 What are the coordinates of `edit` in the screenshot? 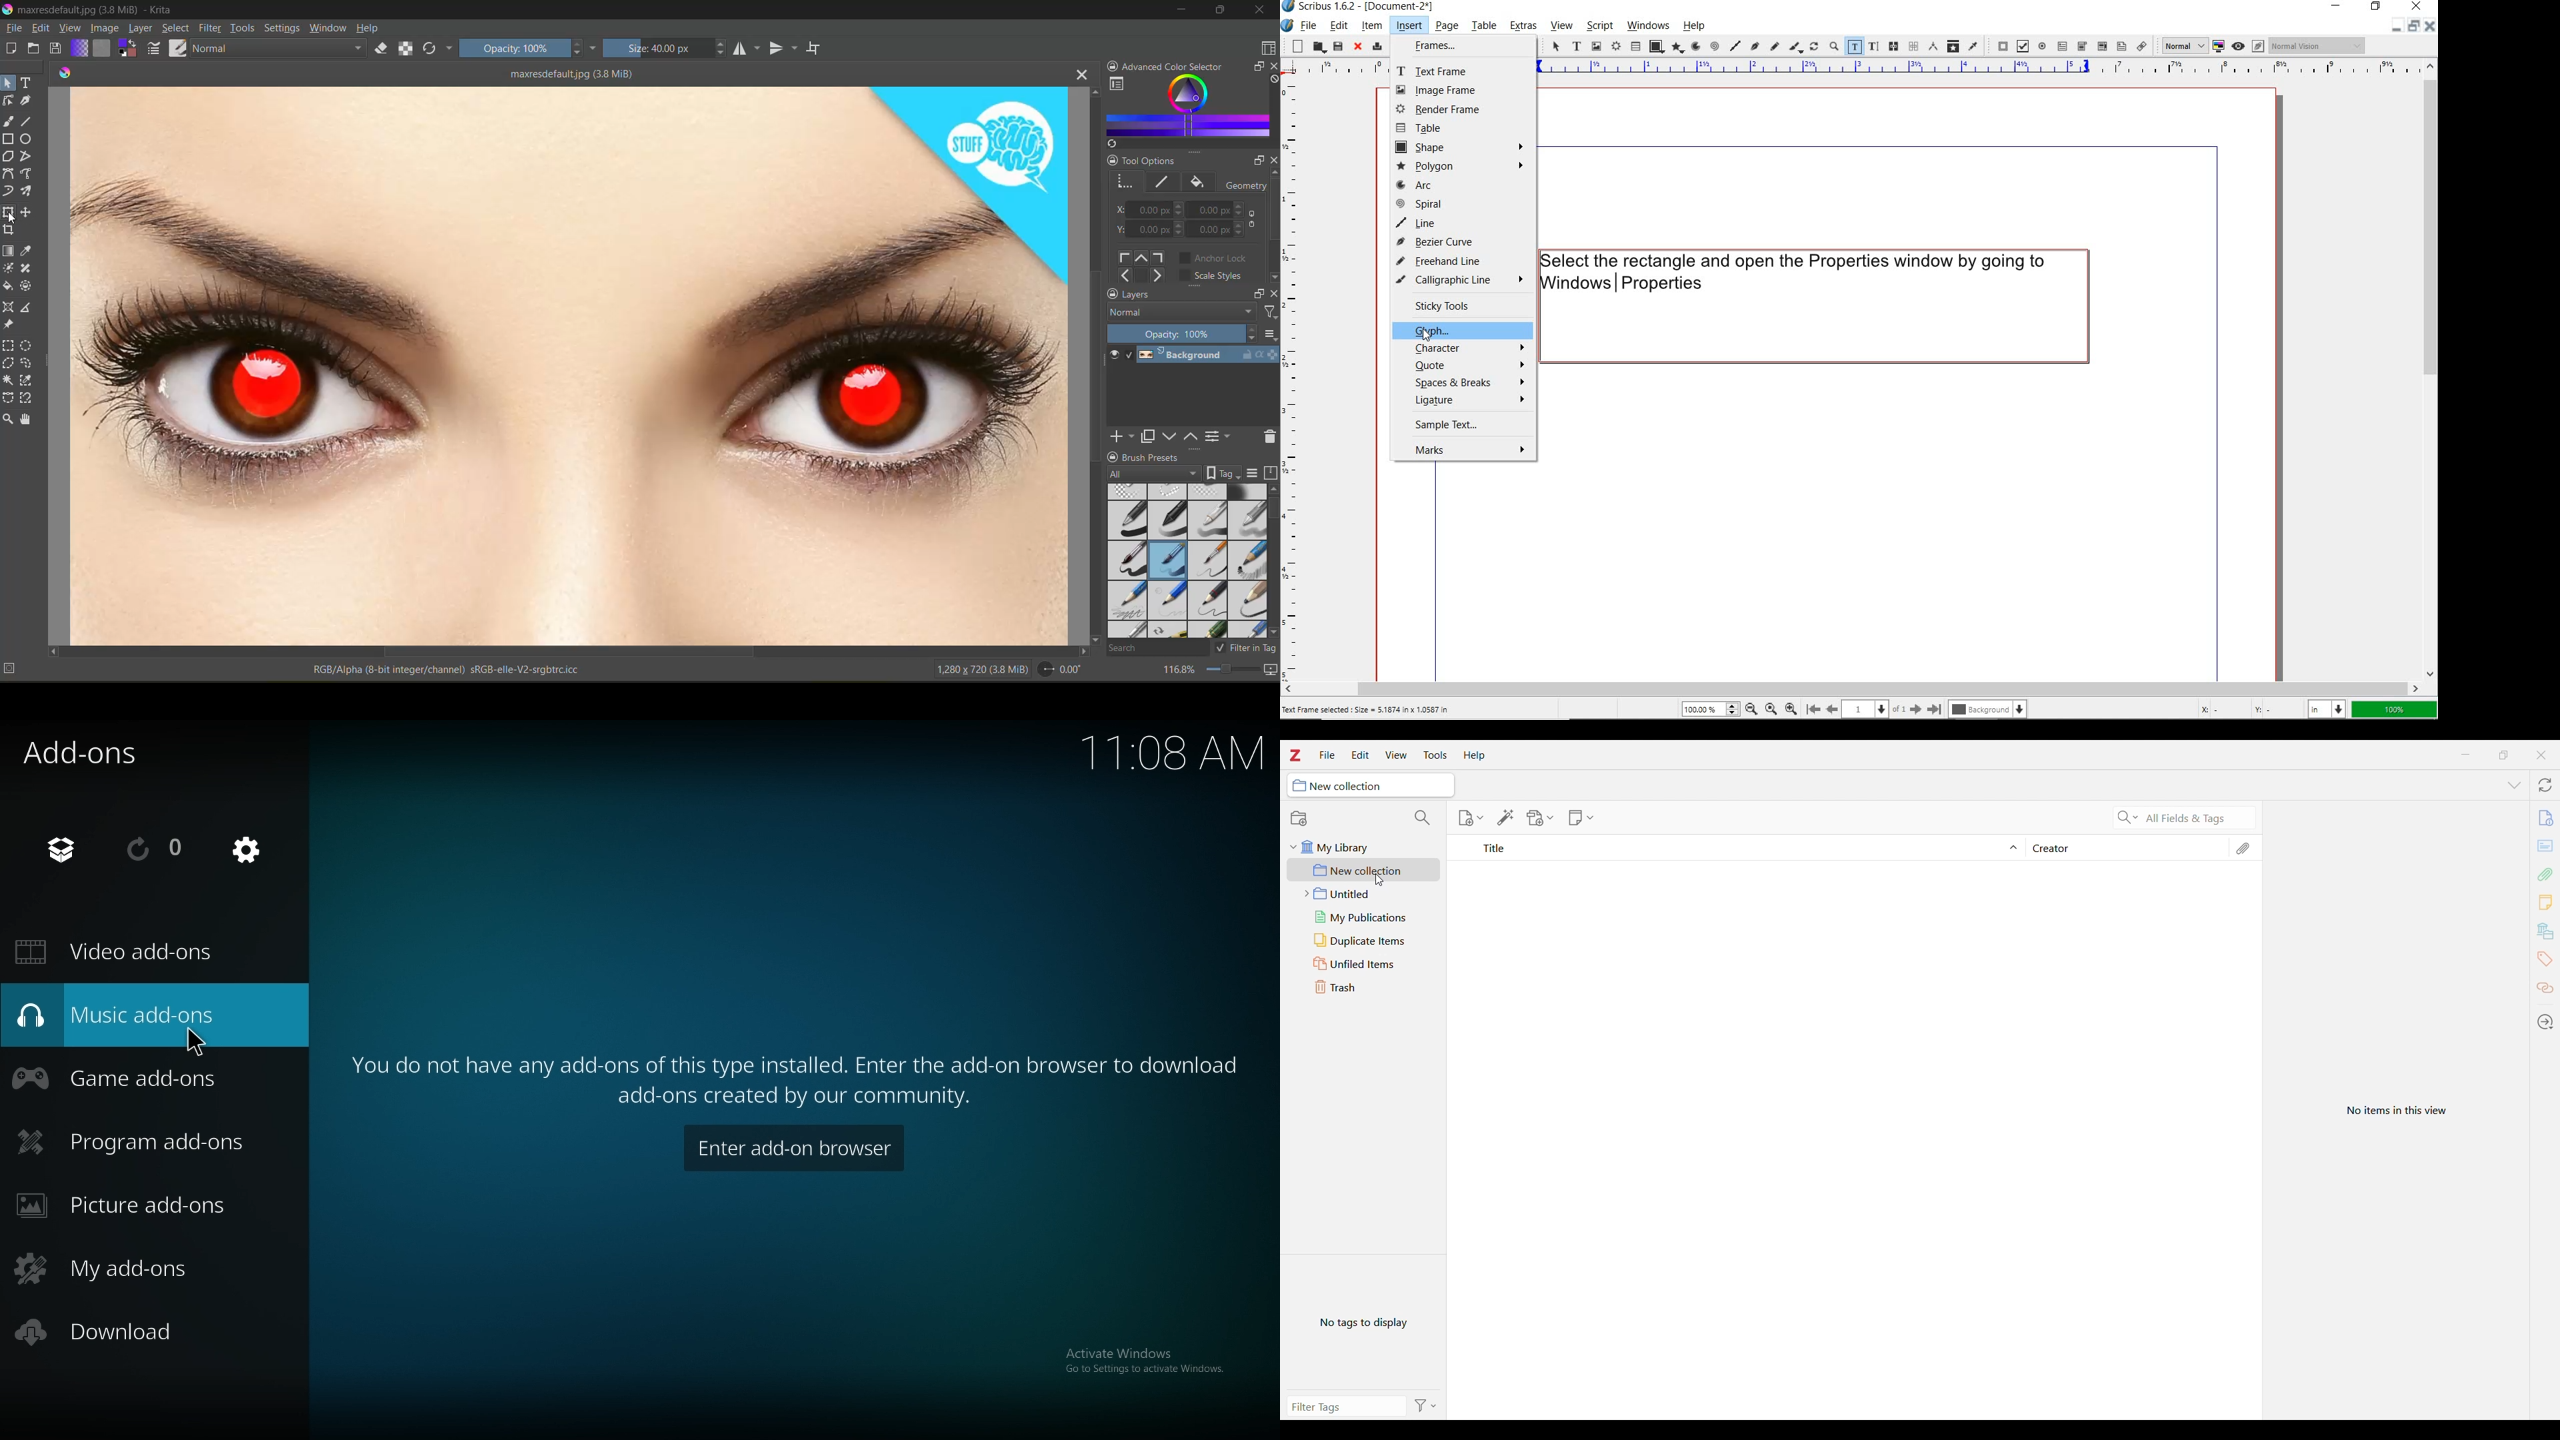 It's located at (1339, 26).